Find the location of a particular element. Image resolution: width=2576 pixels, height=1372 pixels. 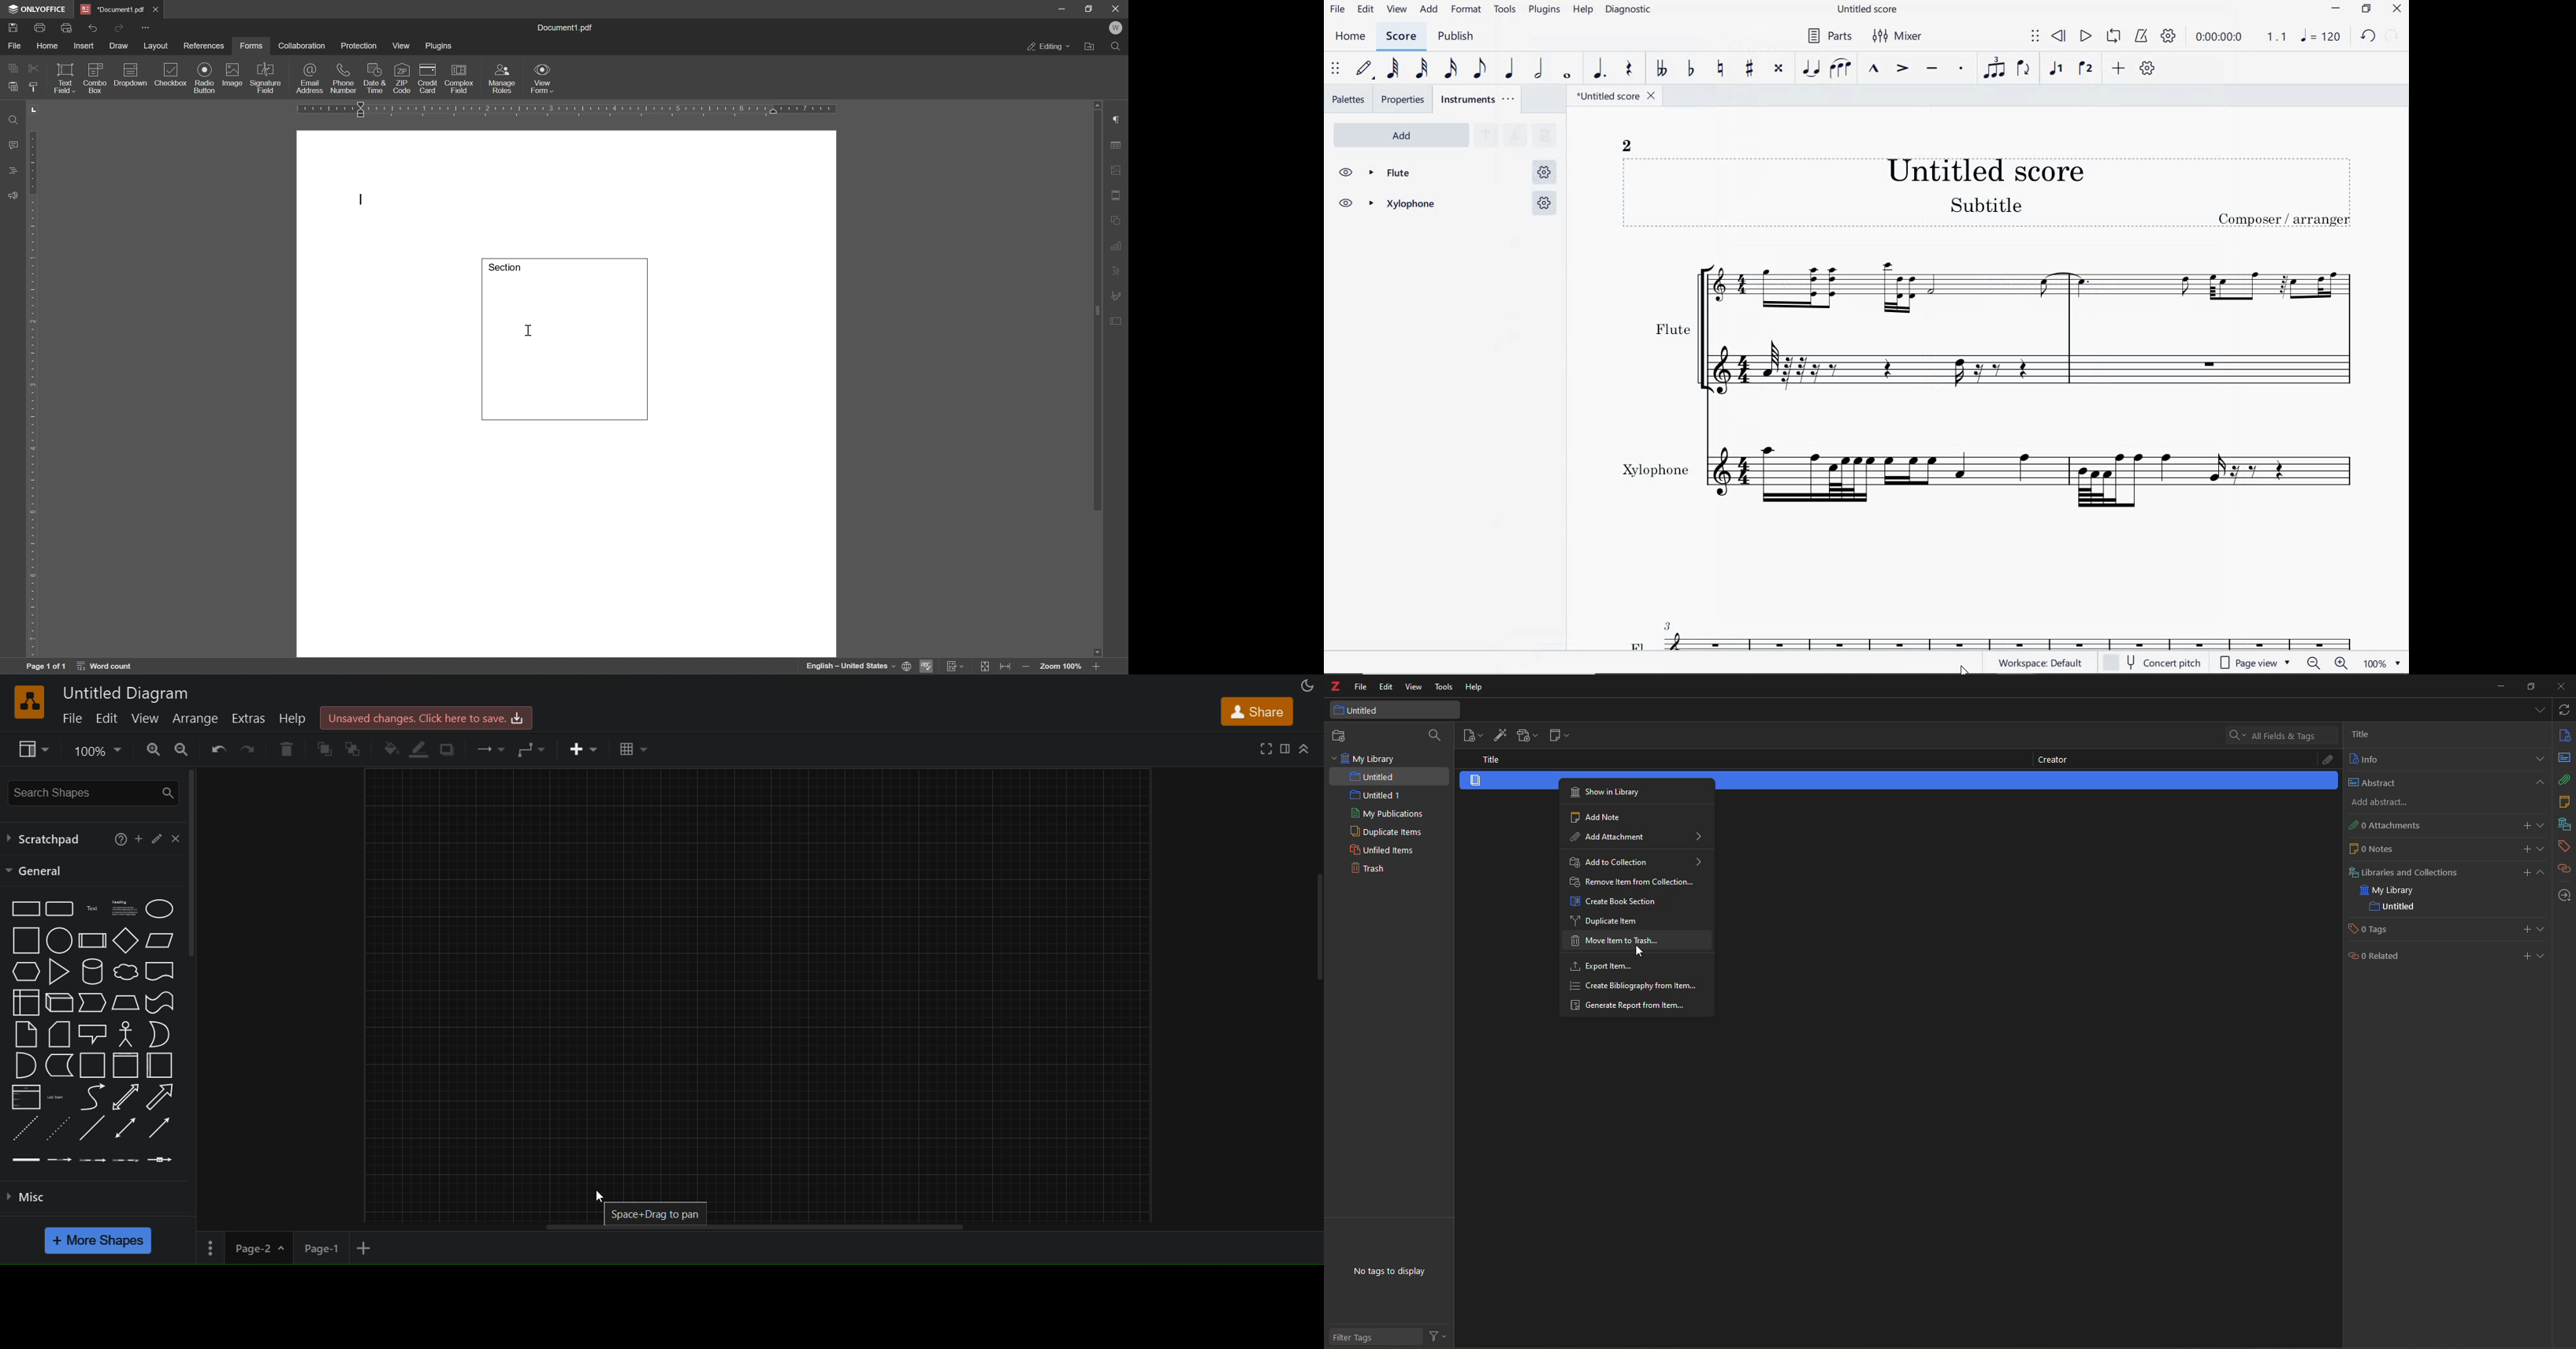

add is located at coordinates (2533, 872).